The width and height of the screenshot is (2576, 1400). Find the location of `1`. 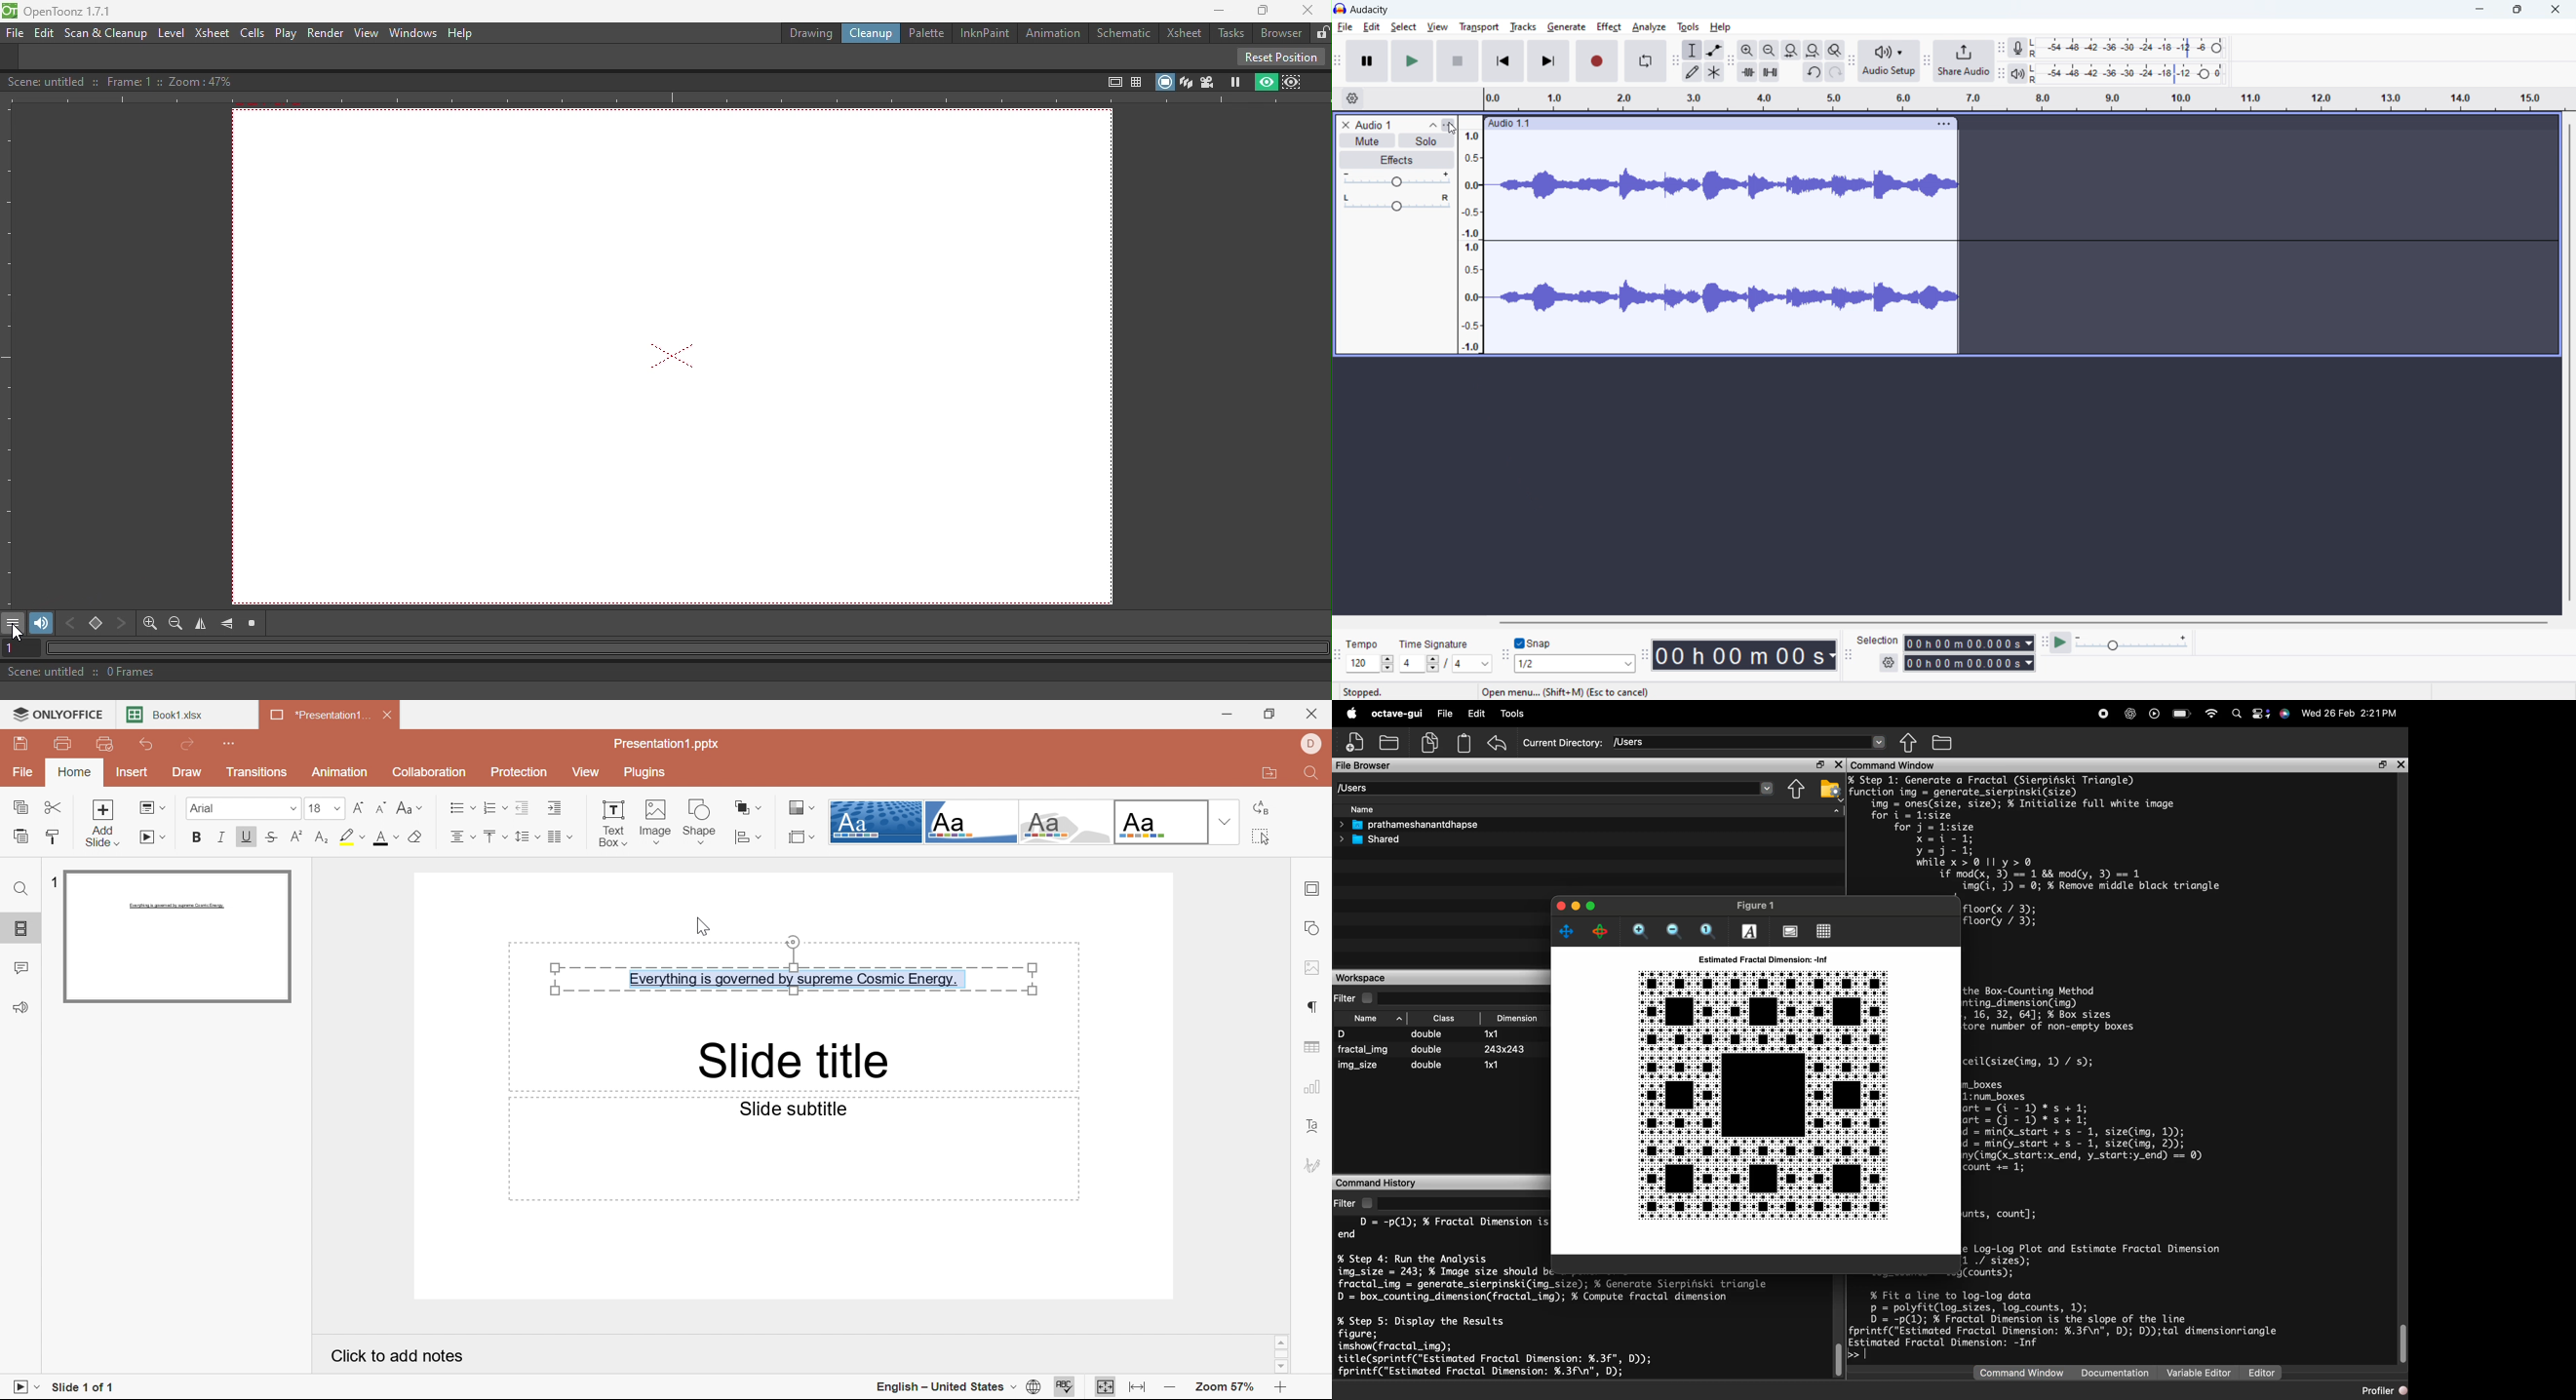

1 is located at coordinates (52, 882).